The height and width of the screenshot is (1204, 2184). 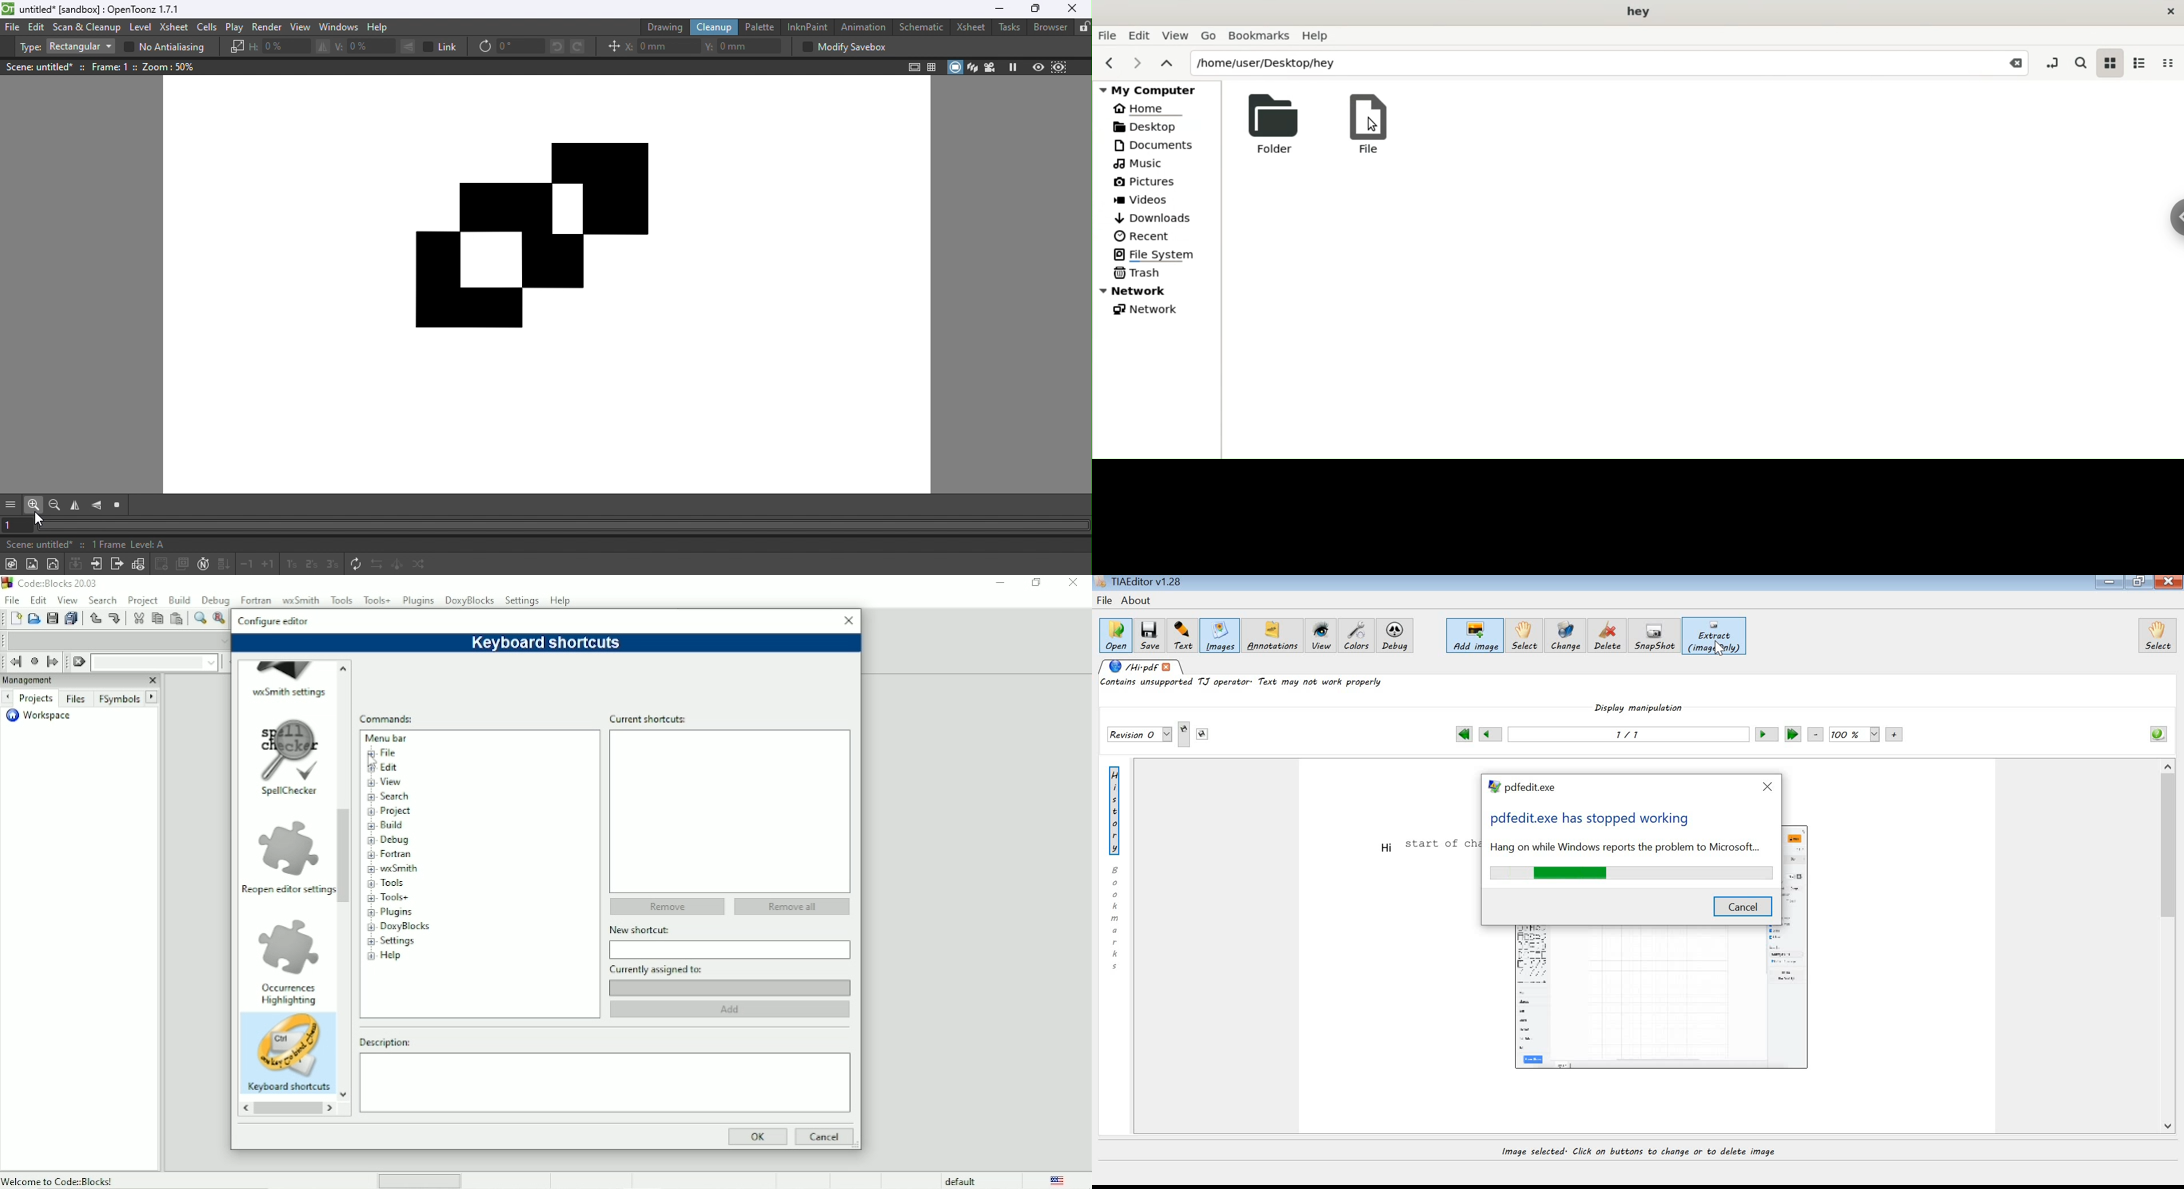 What do you see at coordinates (401, 942) in the screenshot?
I see `Settings` at bounding box center [401, 942].